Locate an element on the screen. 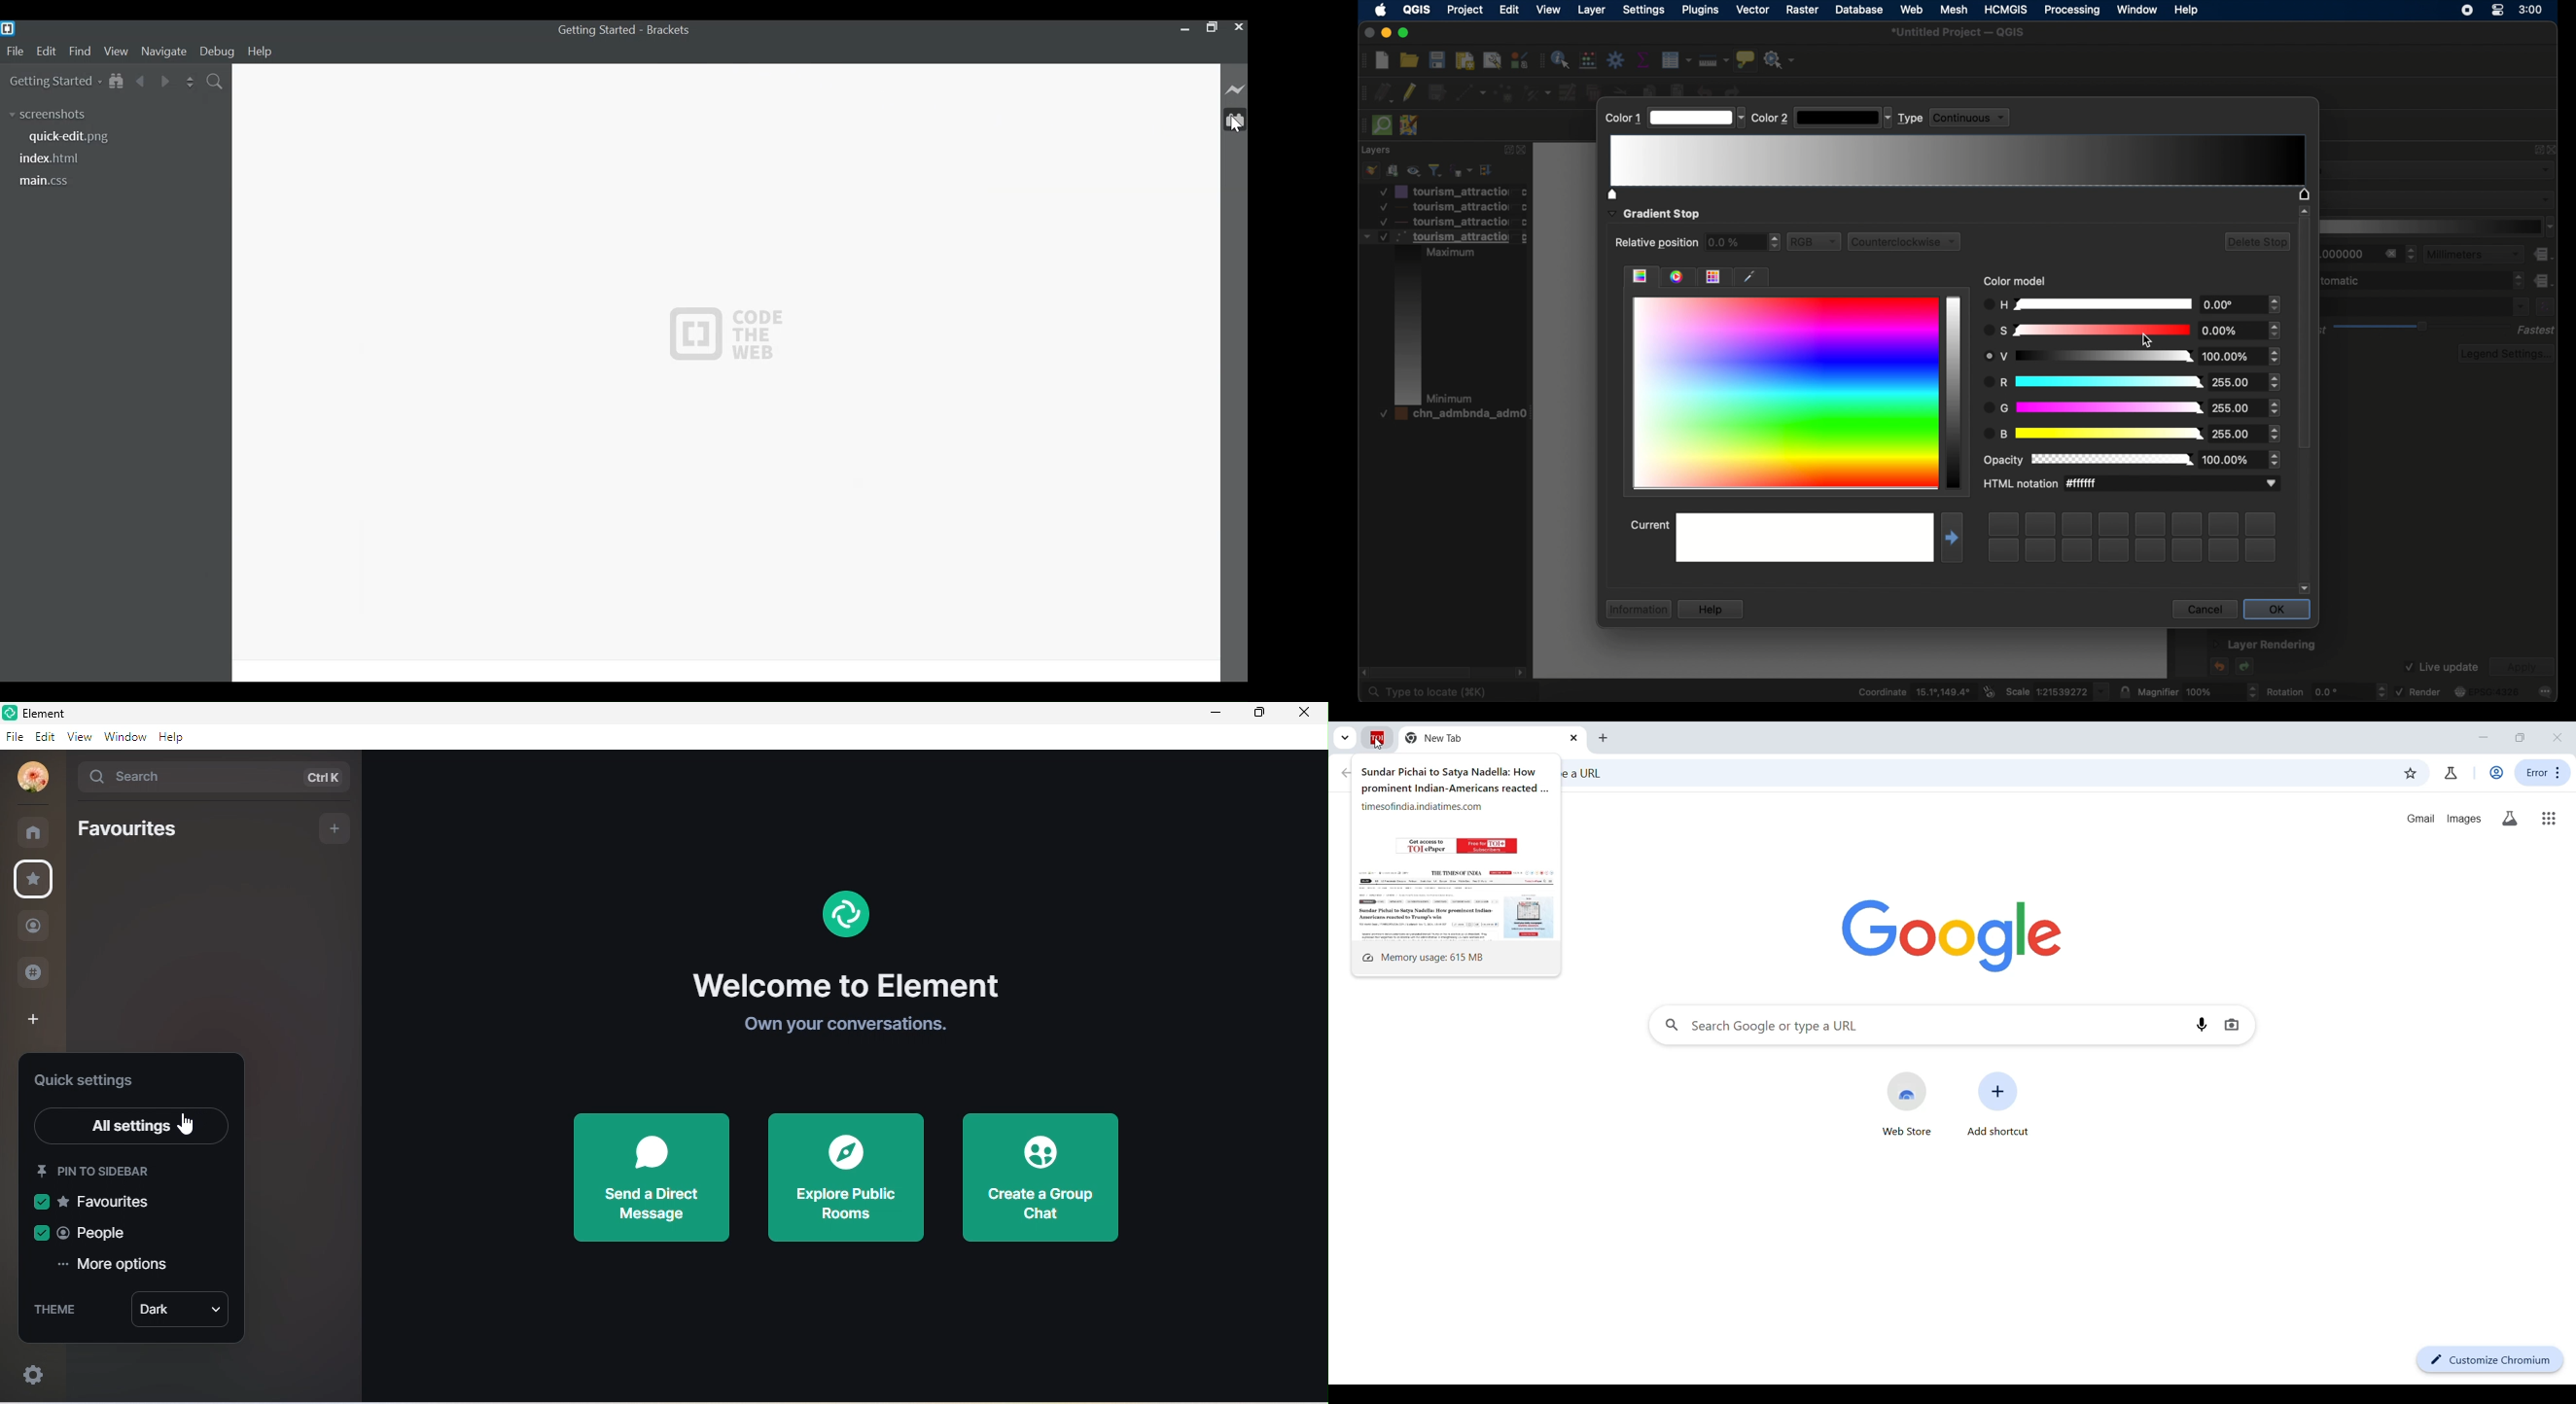 This screenshot has width=2576, height=1428. type is located at coordinates (1911, 118).